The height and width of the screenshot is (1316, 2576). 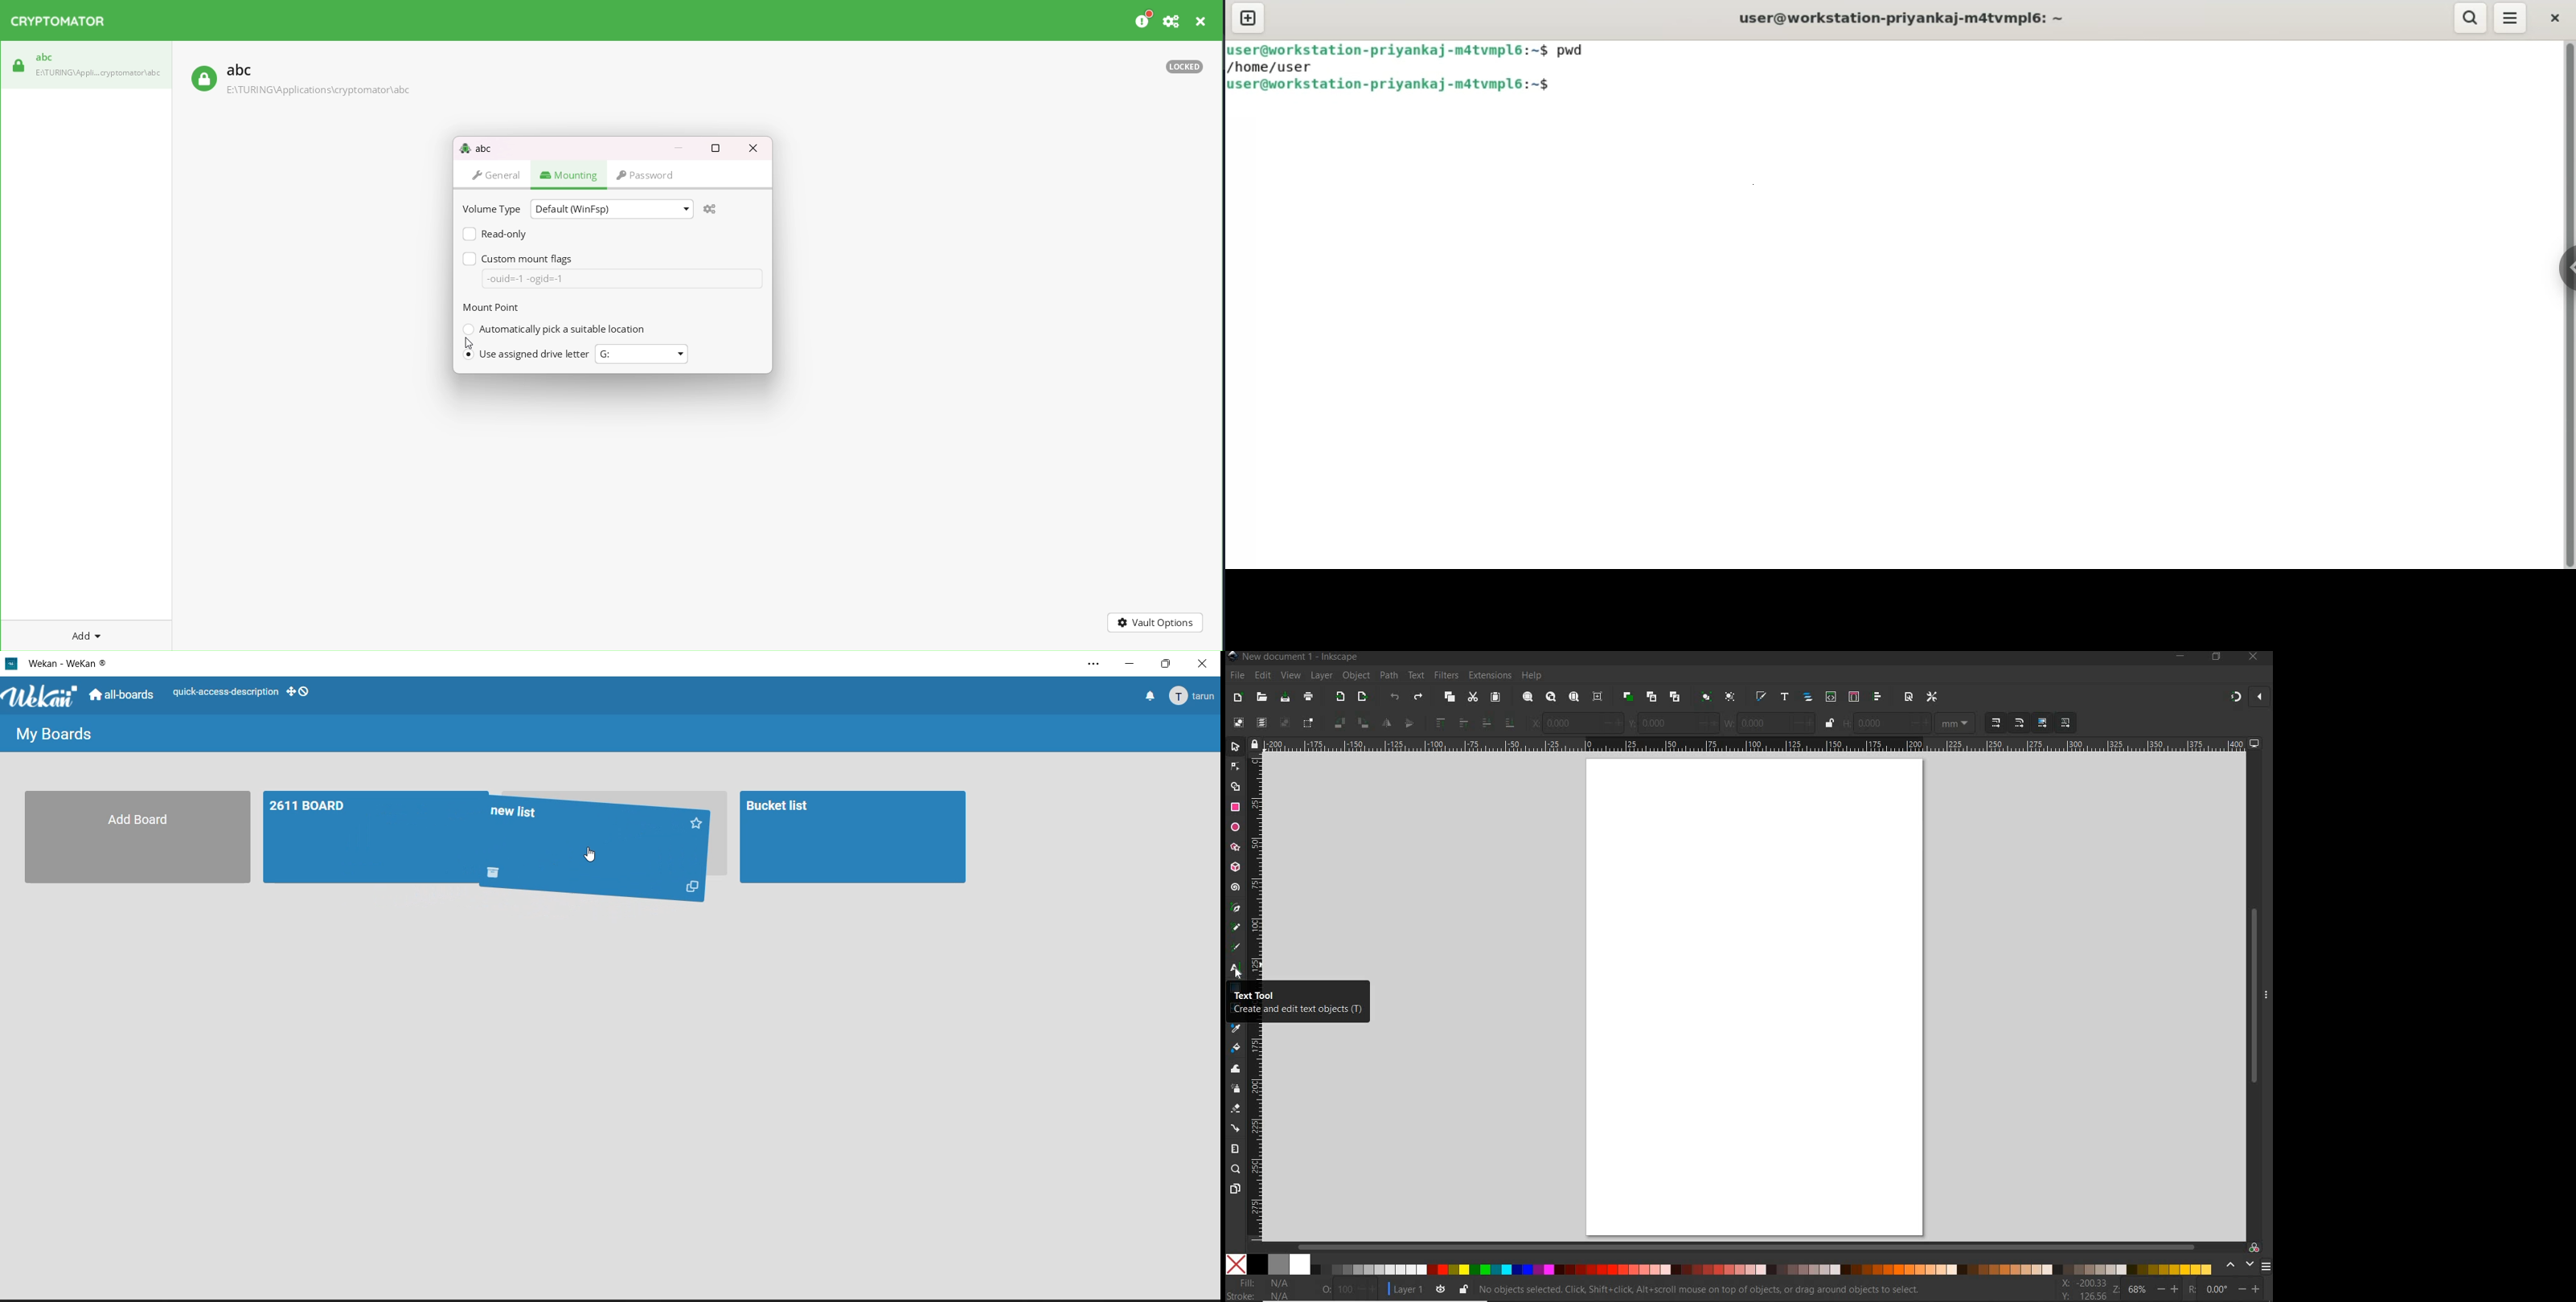 What do you see at coordinates (1628, 695) in the screenshot?
I see `duplicate` at bounding box center [1628, 695].